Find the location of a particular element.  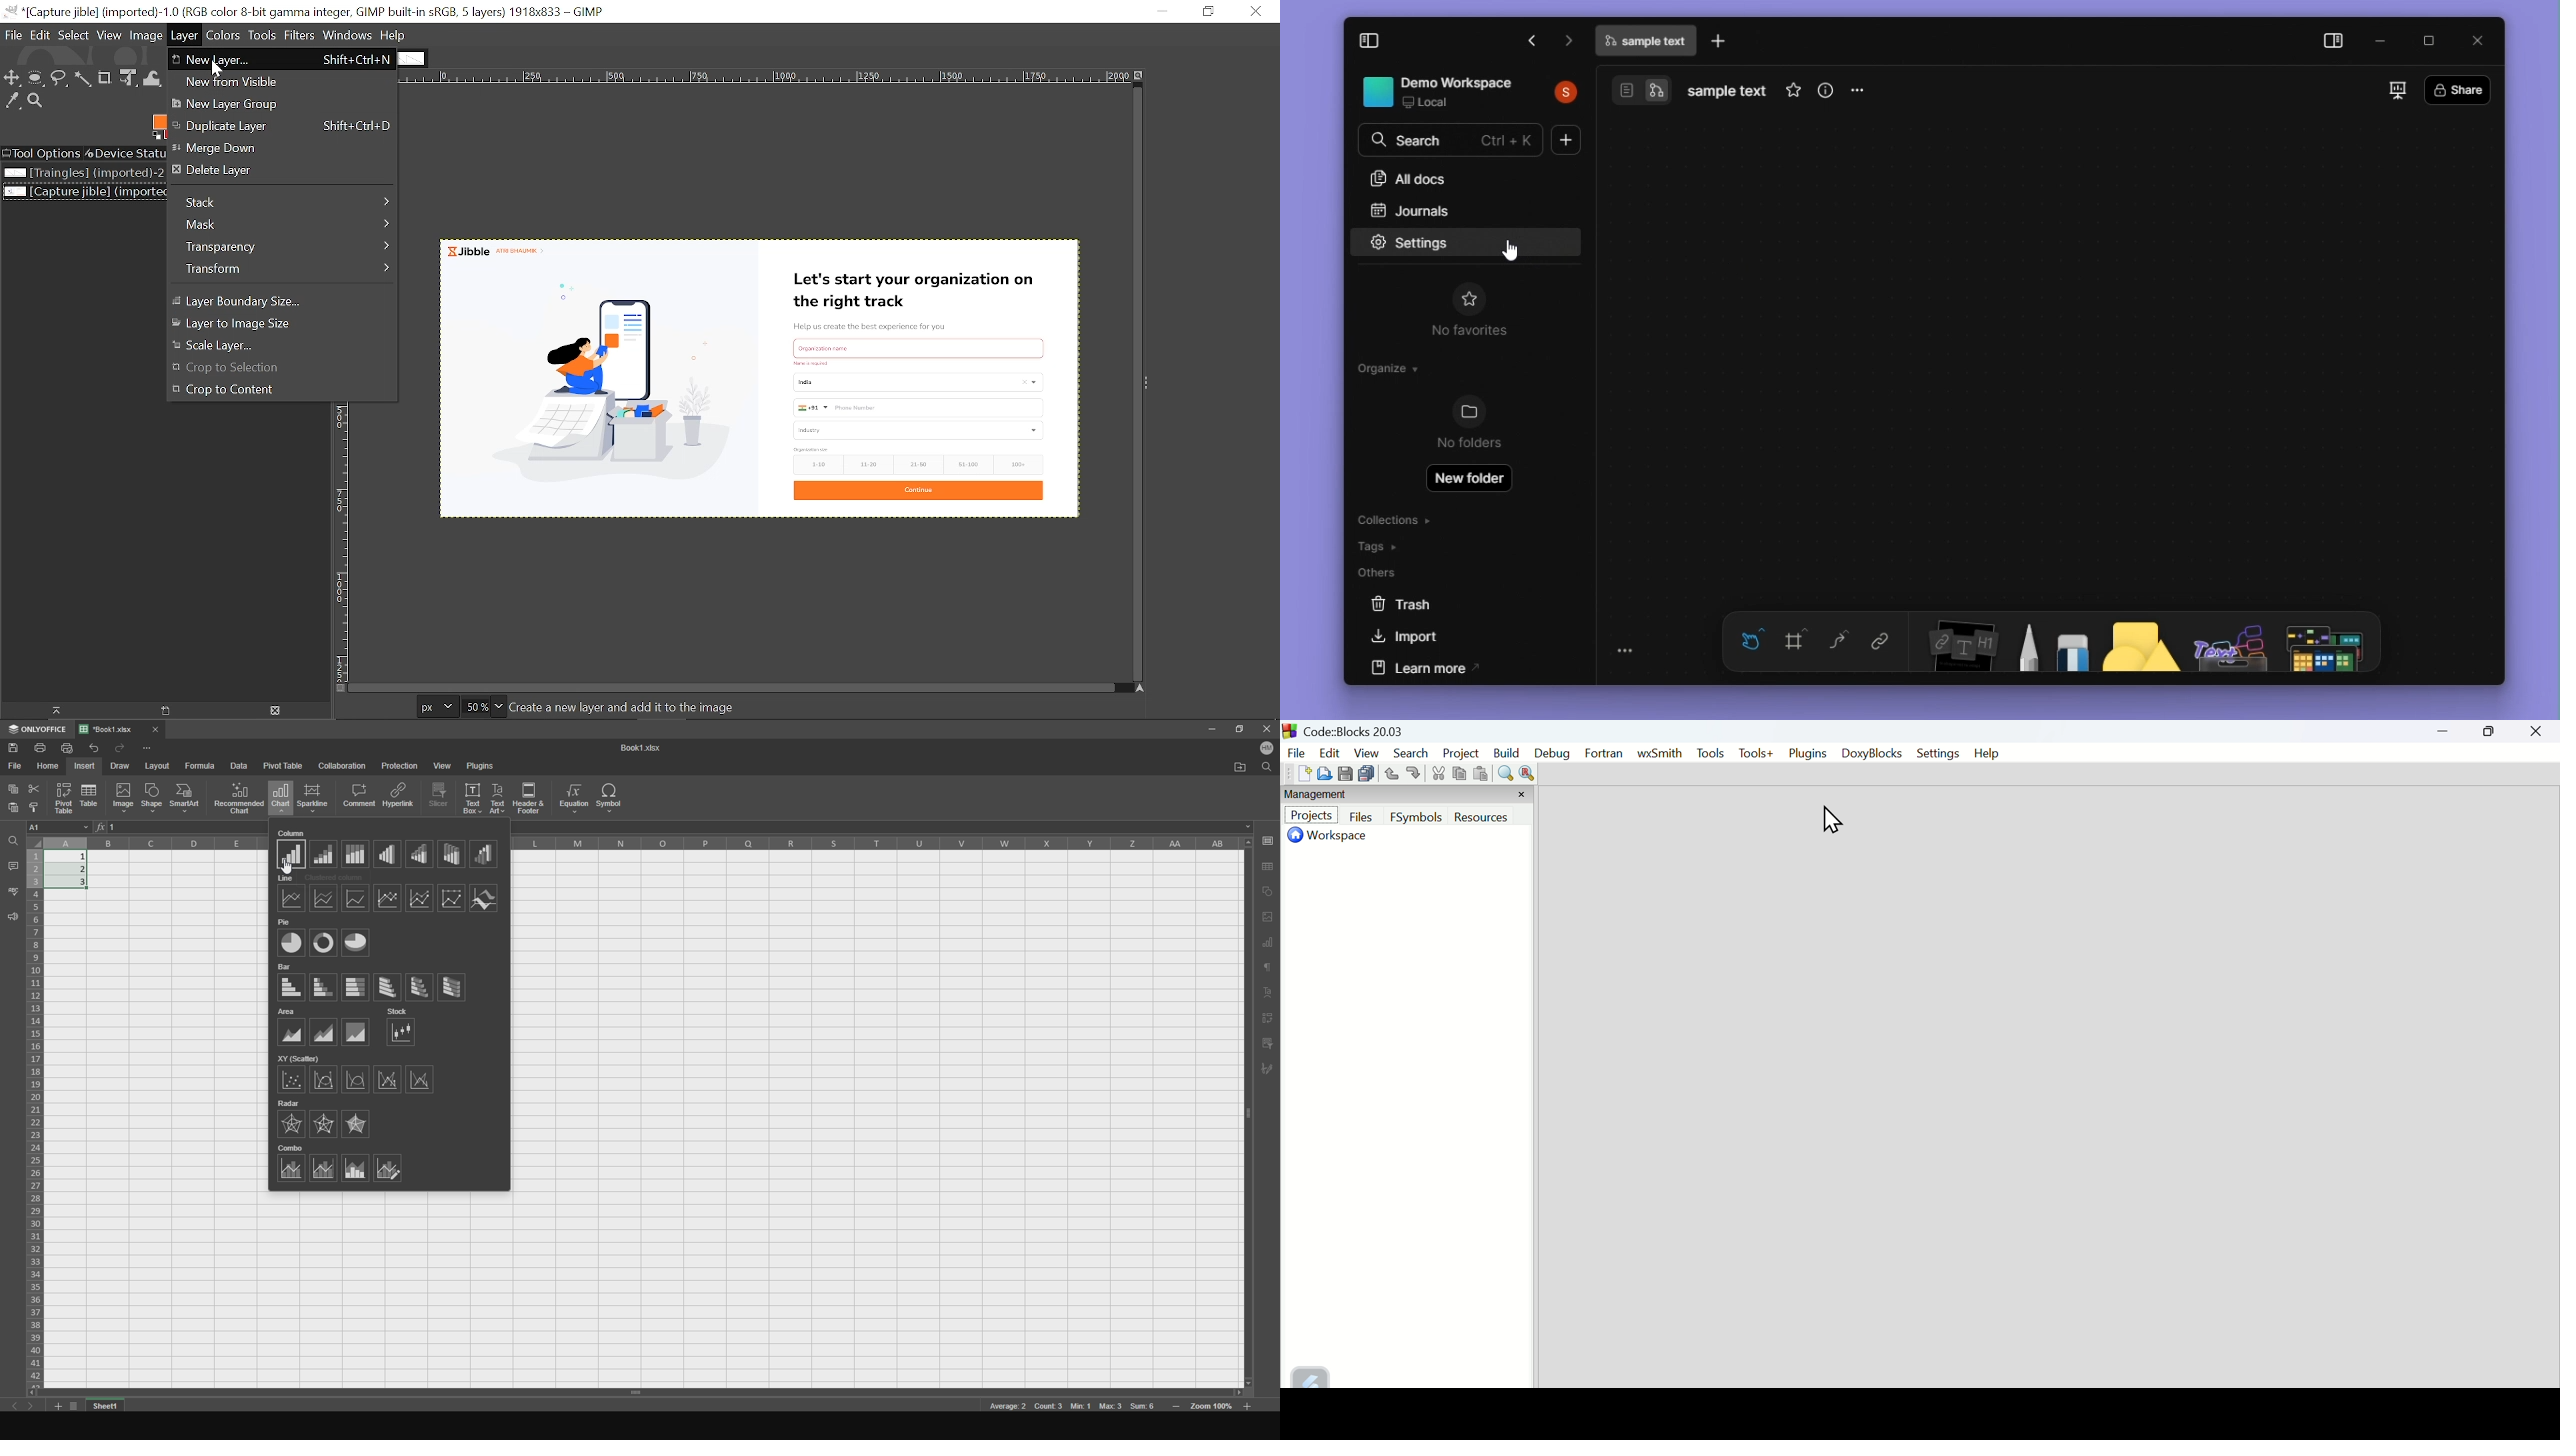

New folder is located at coordinates (1470, 477).